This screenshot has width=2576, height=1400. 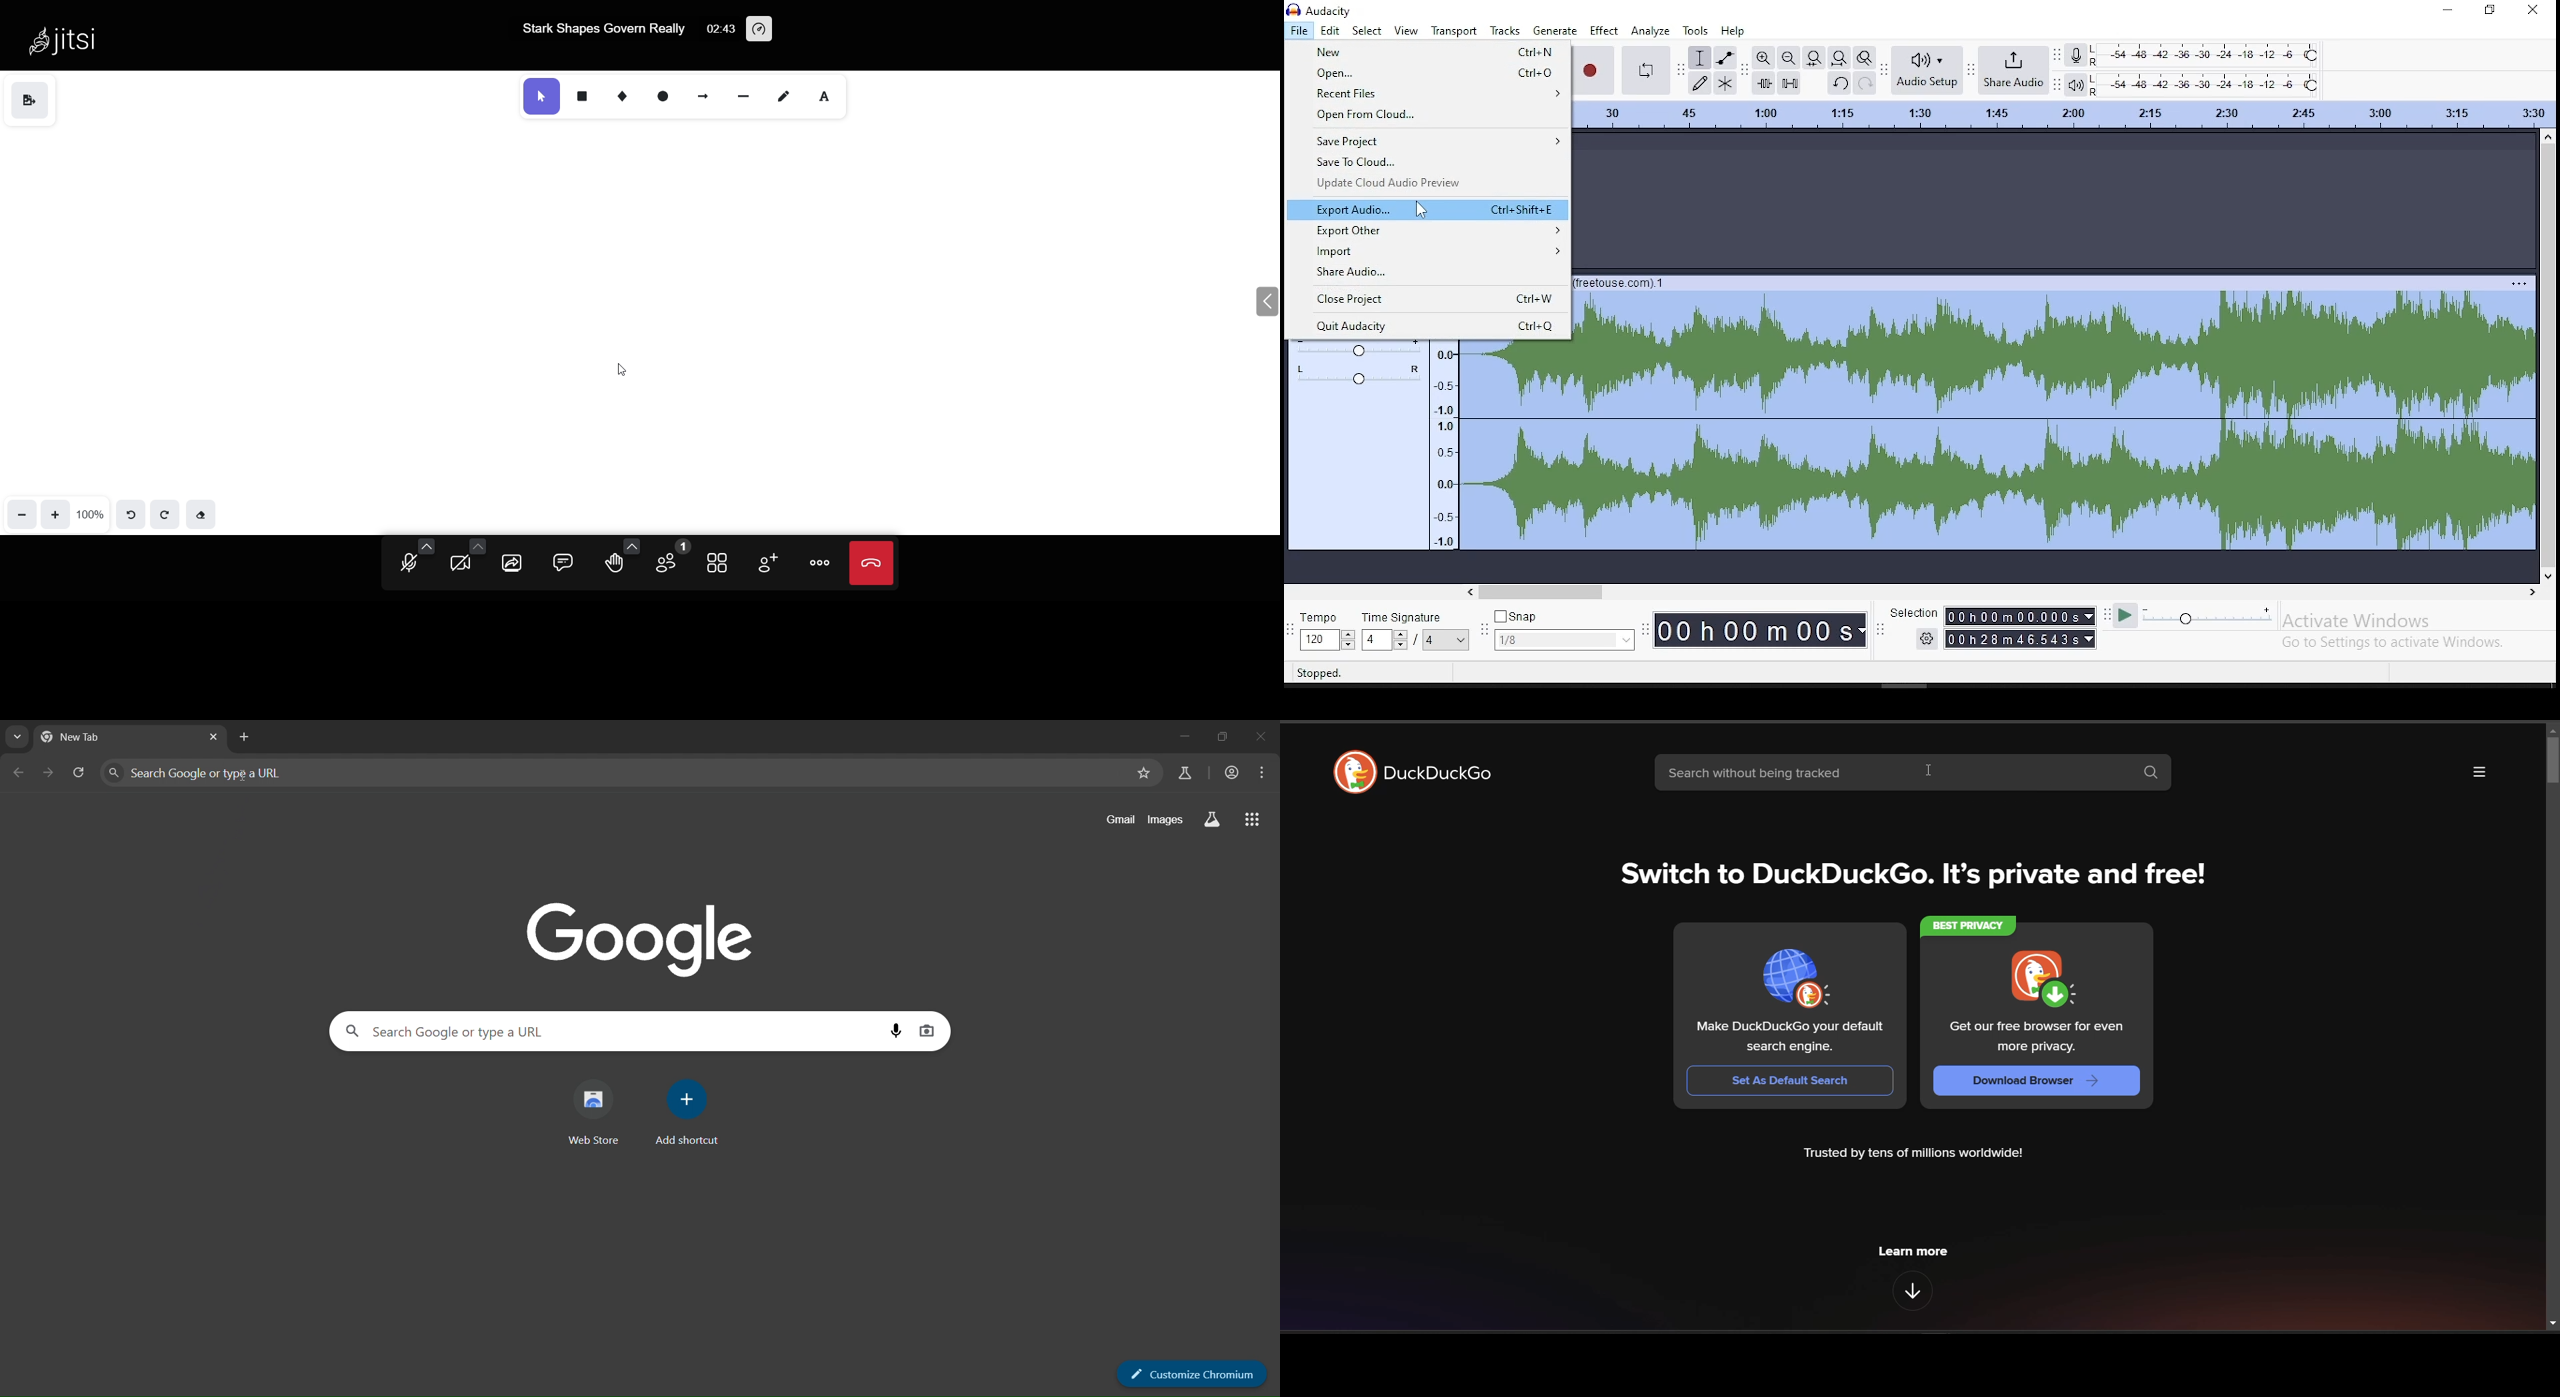 What do you see at coordinates (1838, 83) in the screenshot?
I see `undo` at bounding box center [1838, 83].